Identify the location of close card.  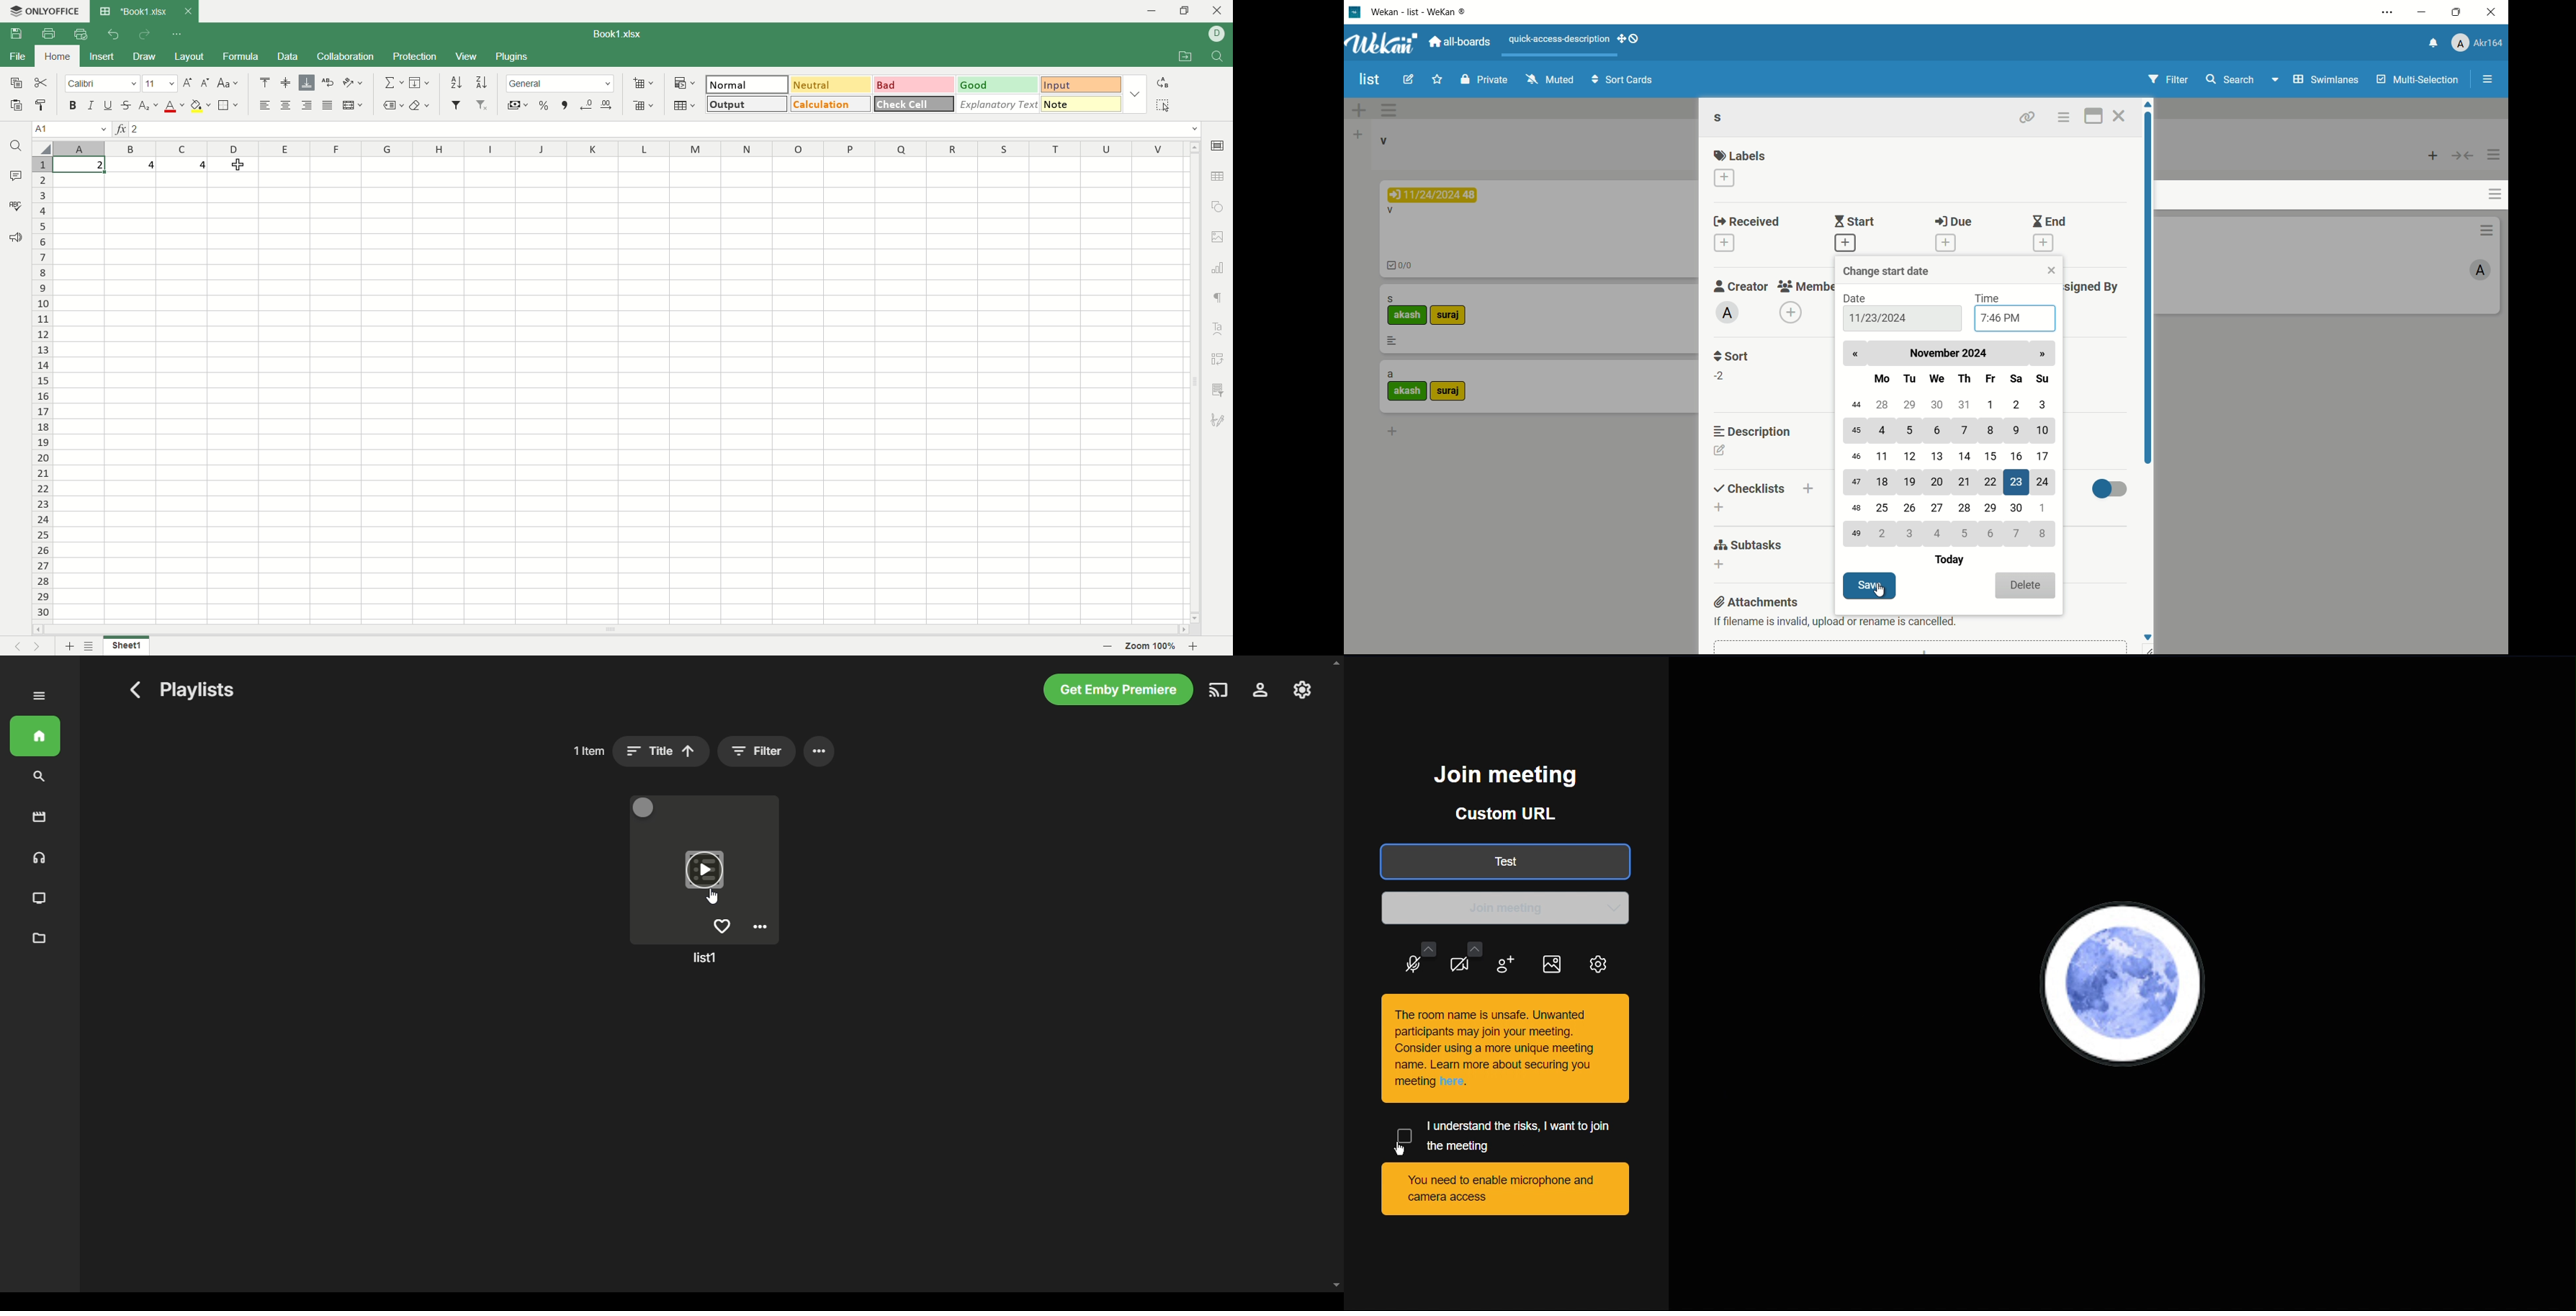
(2121, 117).